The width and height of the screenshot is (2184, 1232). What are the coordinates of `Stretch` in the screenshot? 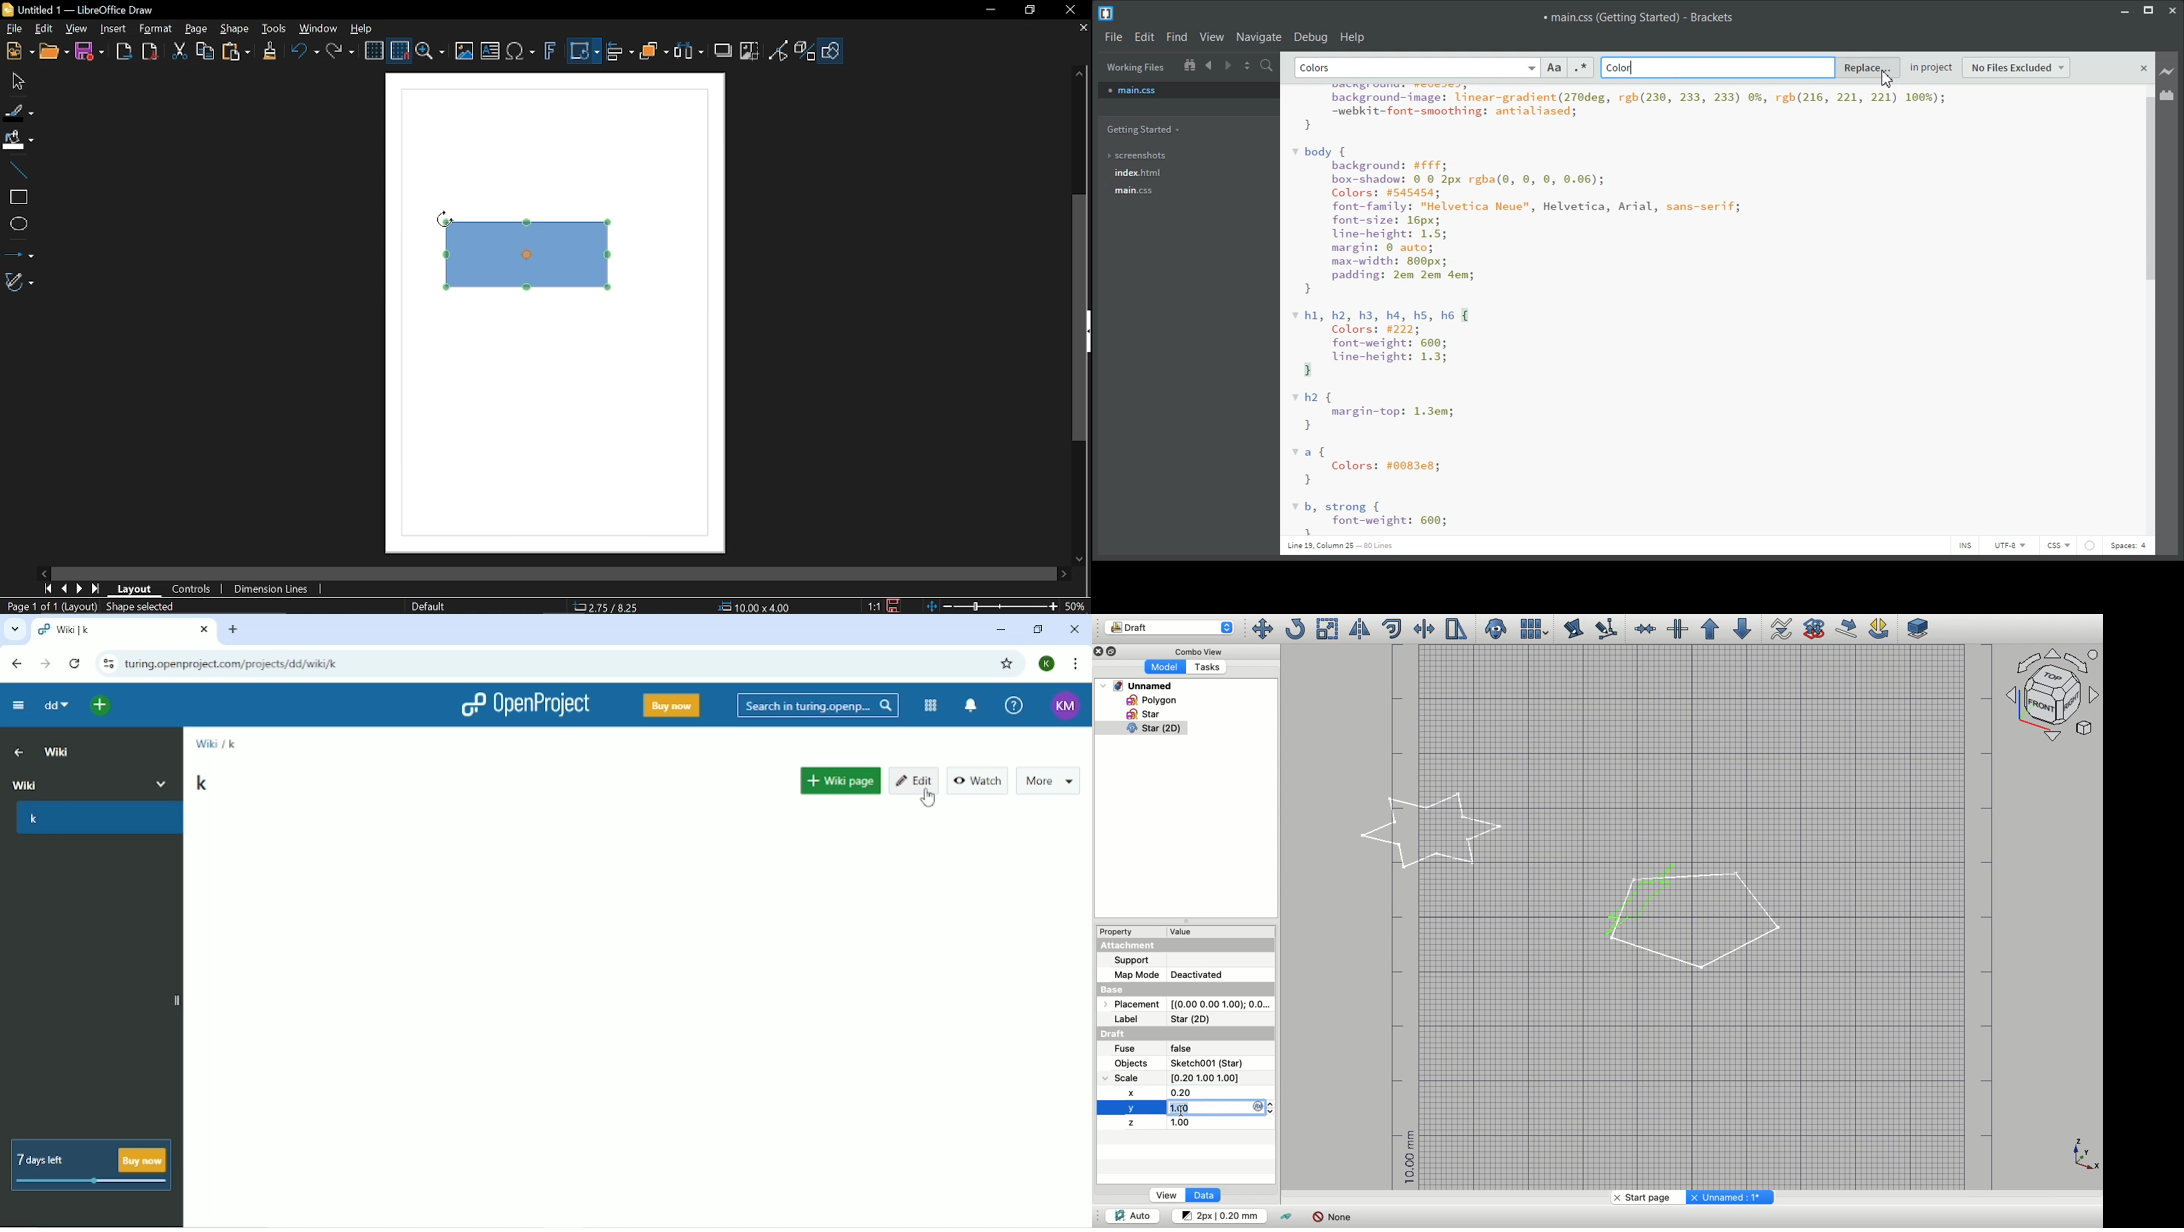 It's located at (1455, 629).